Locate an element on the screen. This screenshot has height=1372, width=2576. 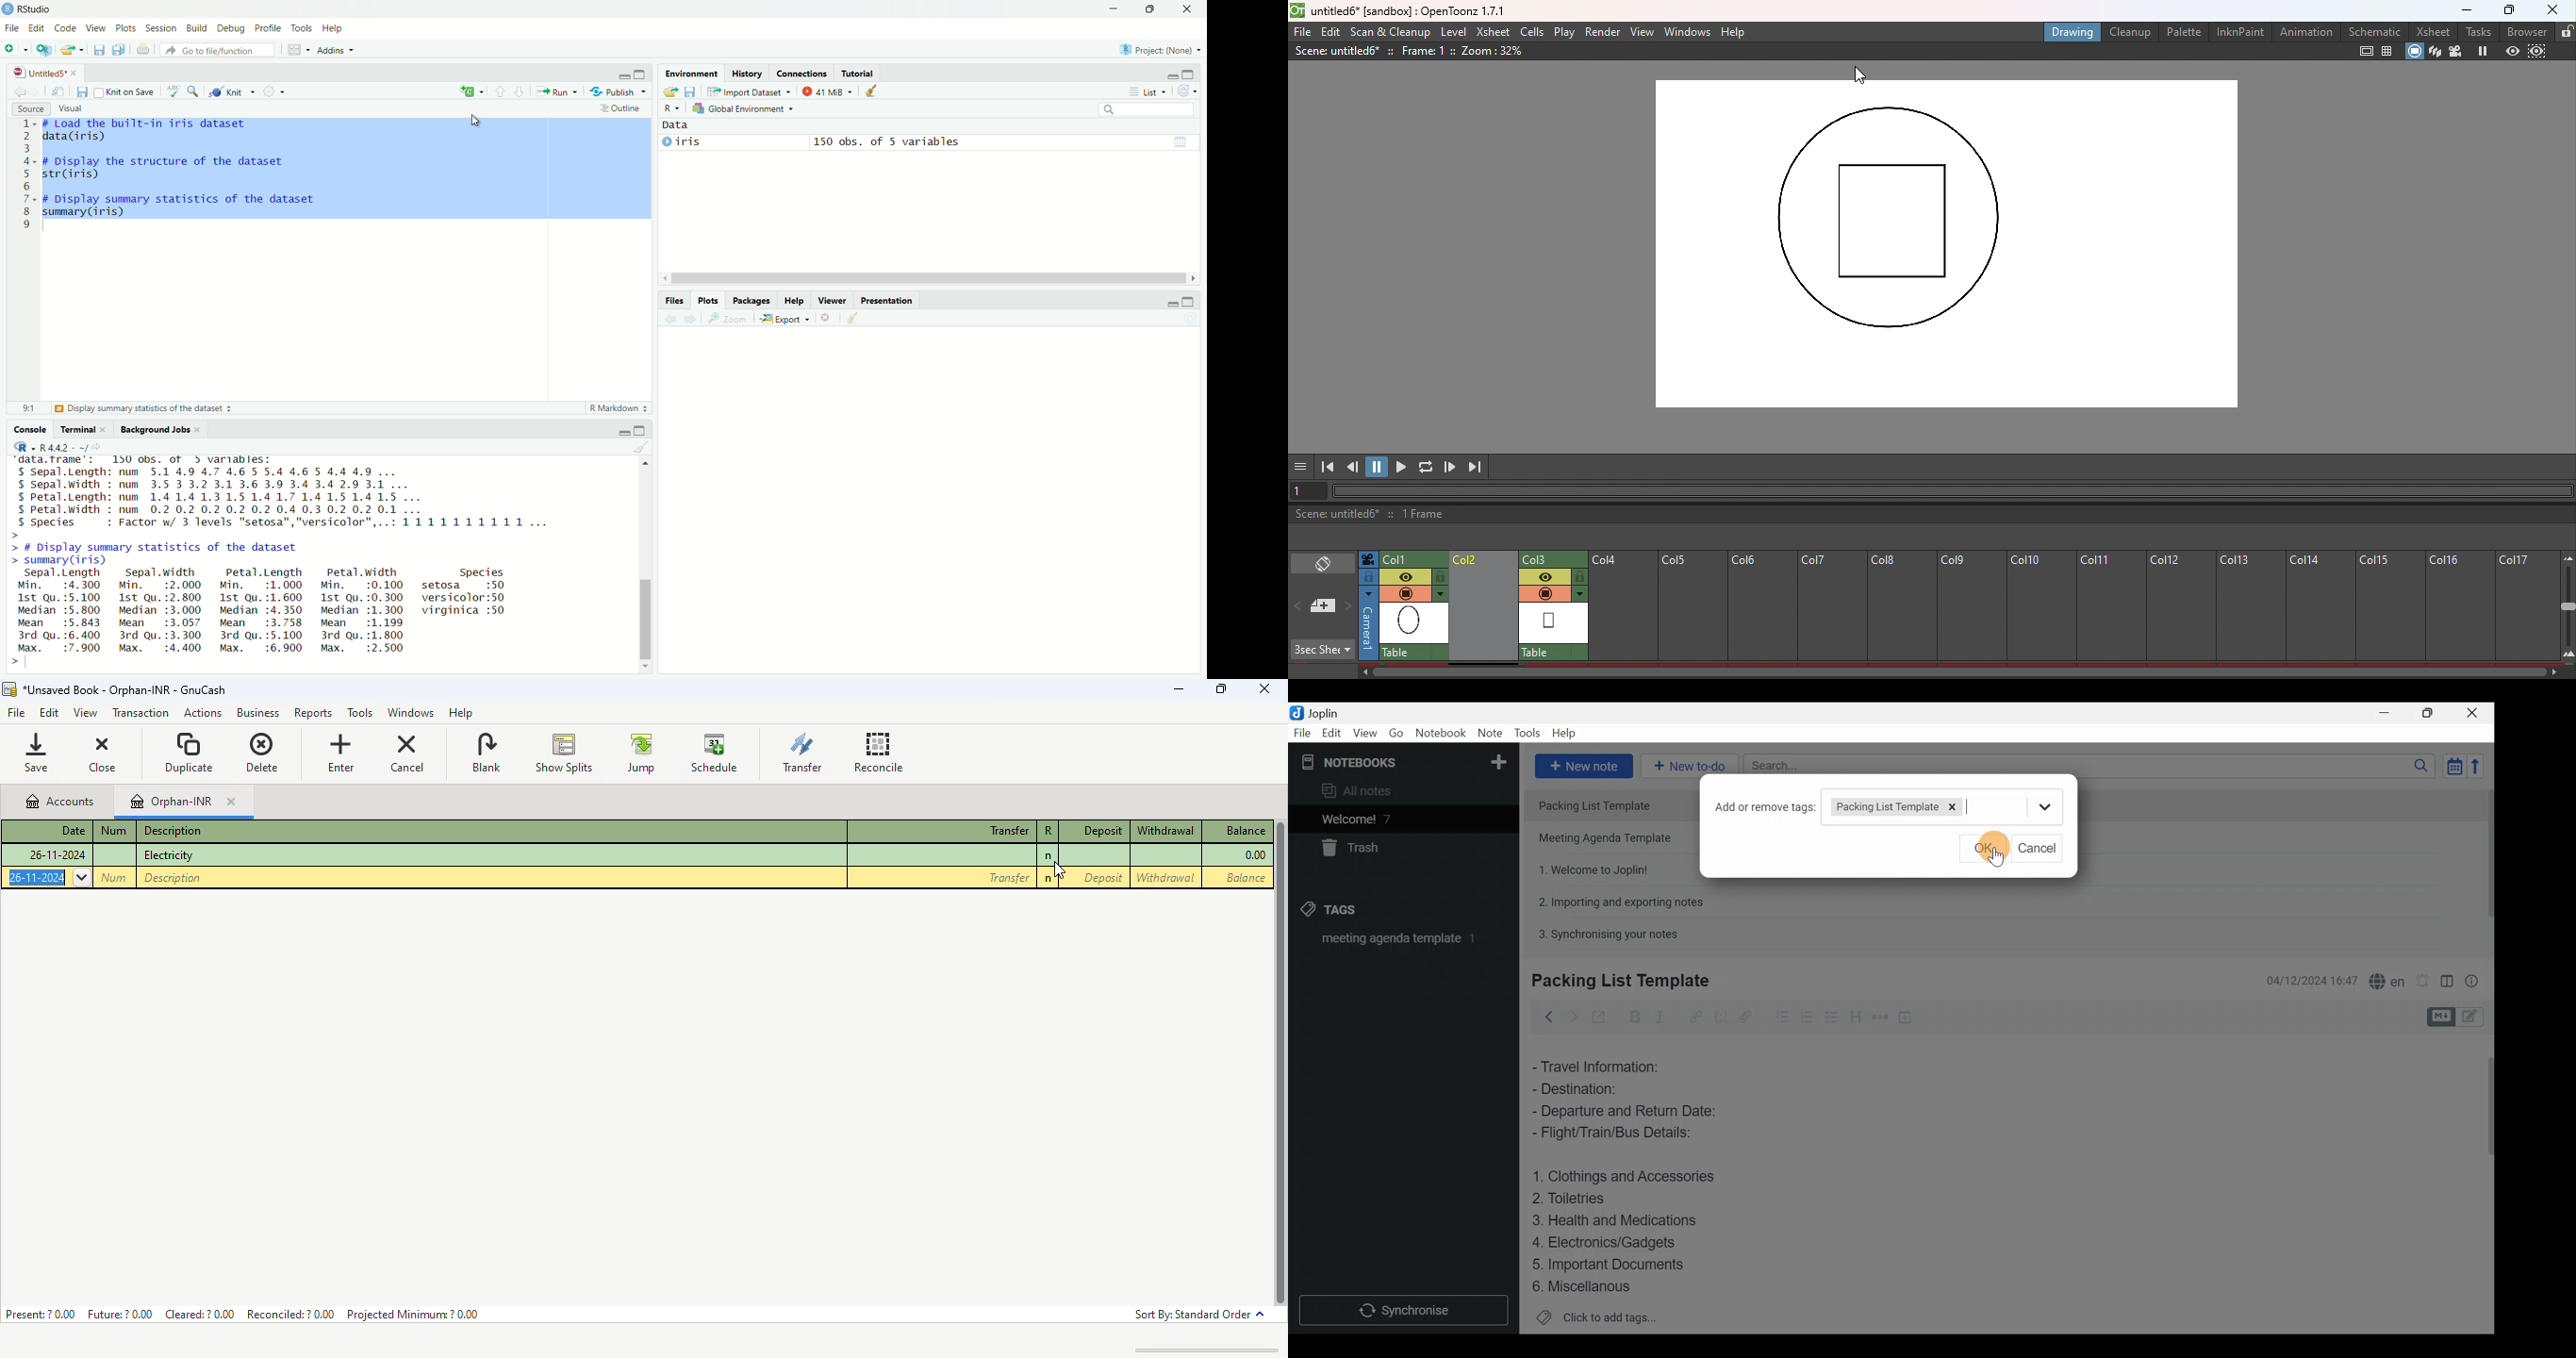
accounts is located at coordinates (58, 802).